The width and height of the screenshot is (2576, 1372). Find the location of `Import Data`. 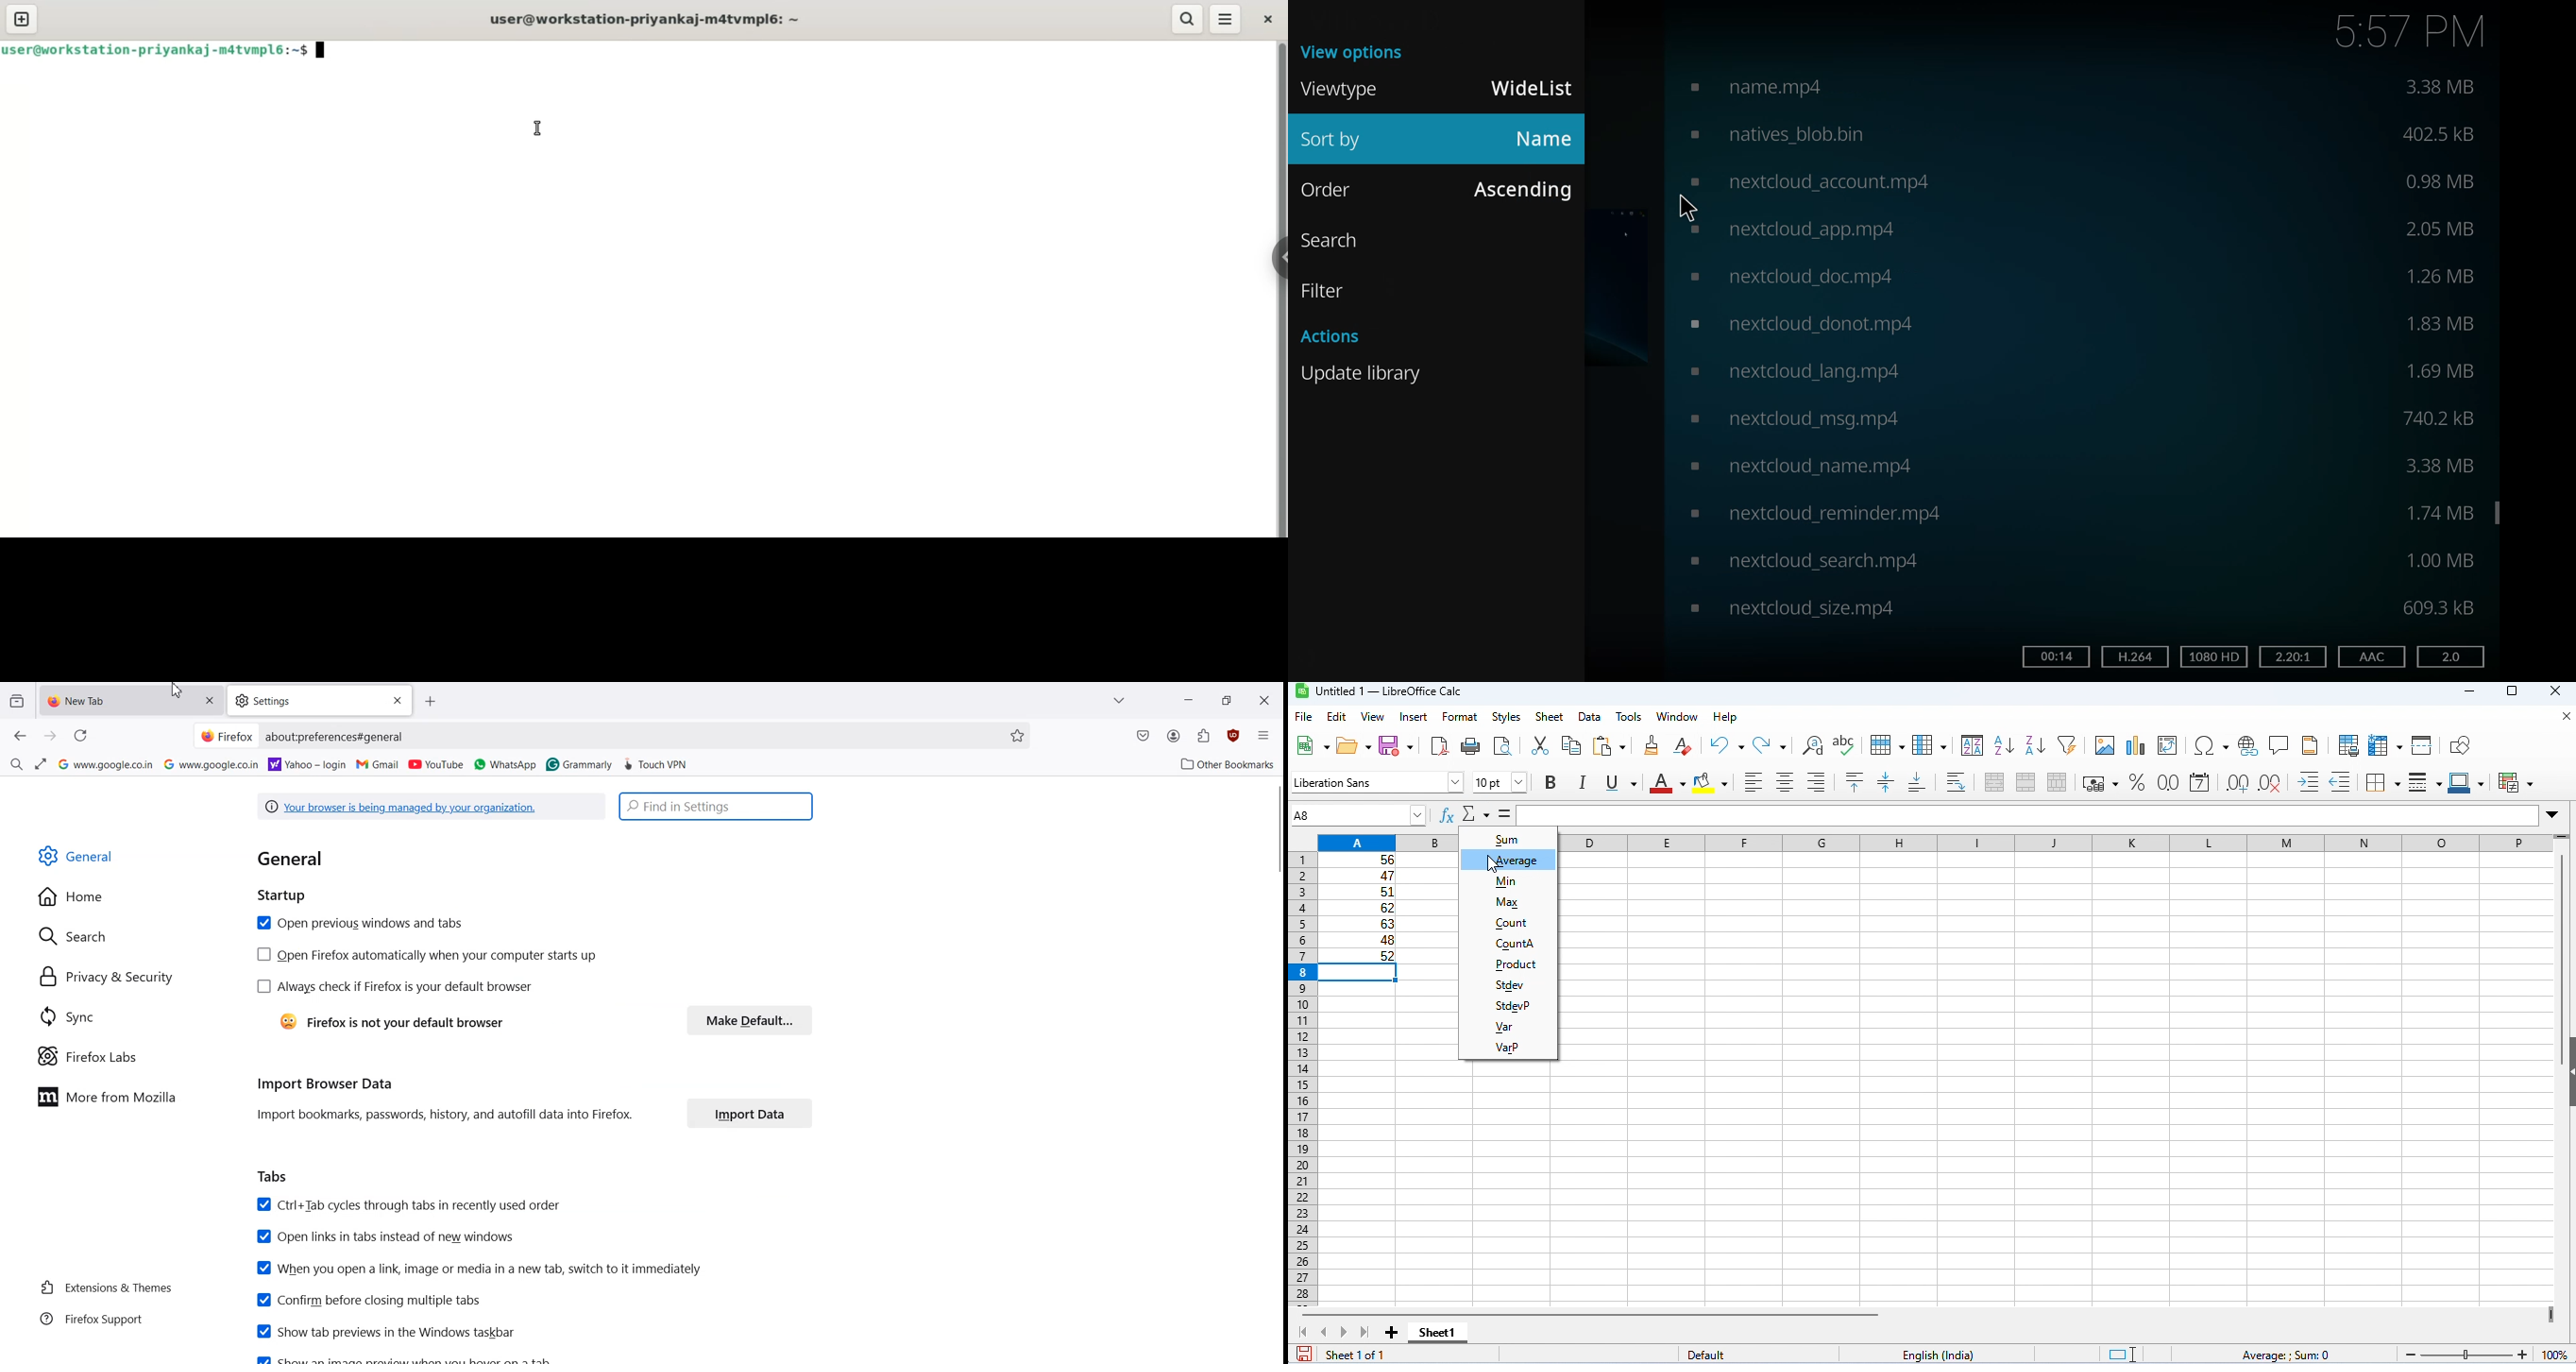

Import Data is located at coordinates (749, 1113).